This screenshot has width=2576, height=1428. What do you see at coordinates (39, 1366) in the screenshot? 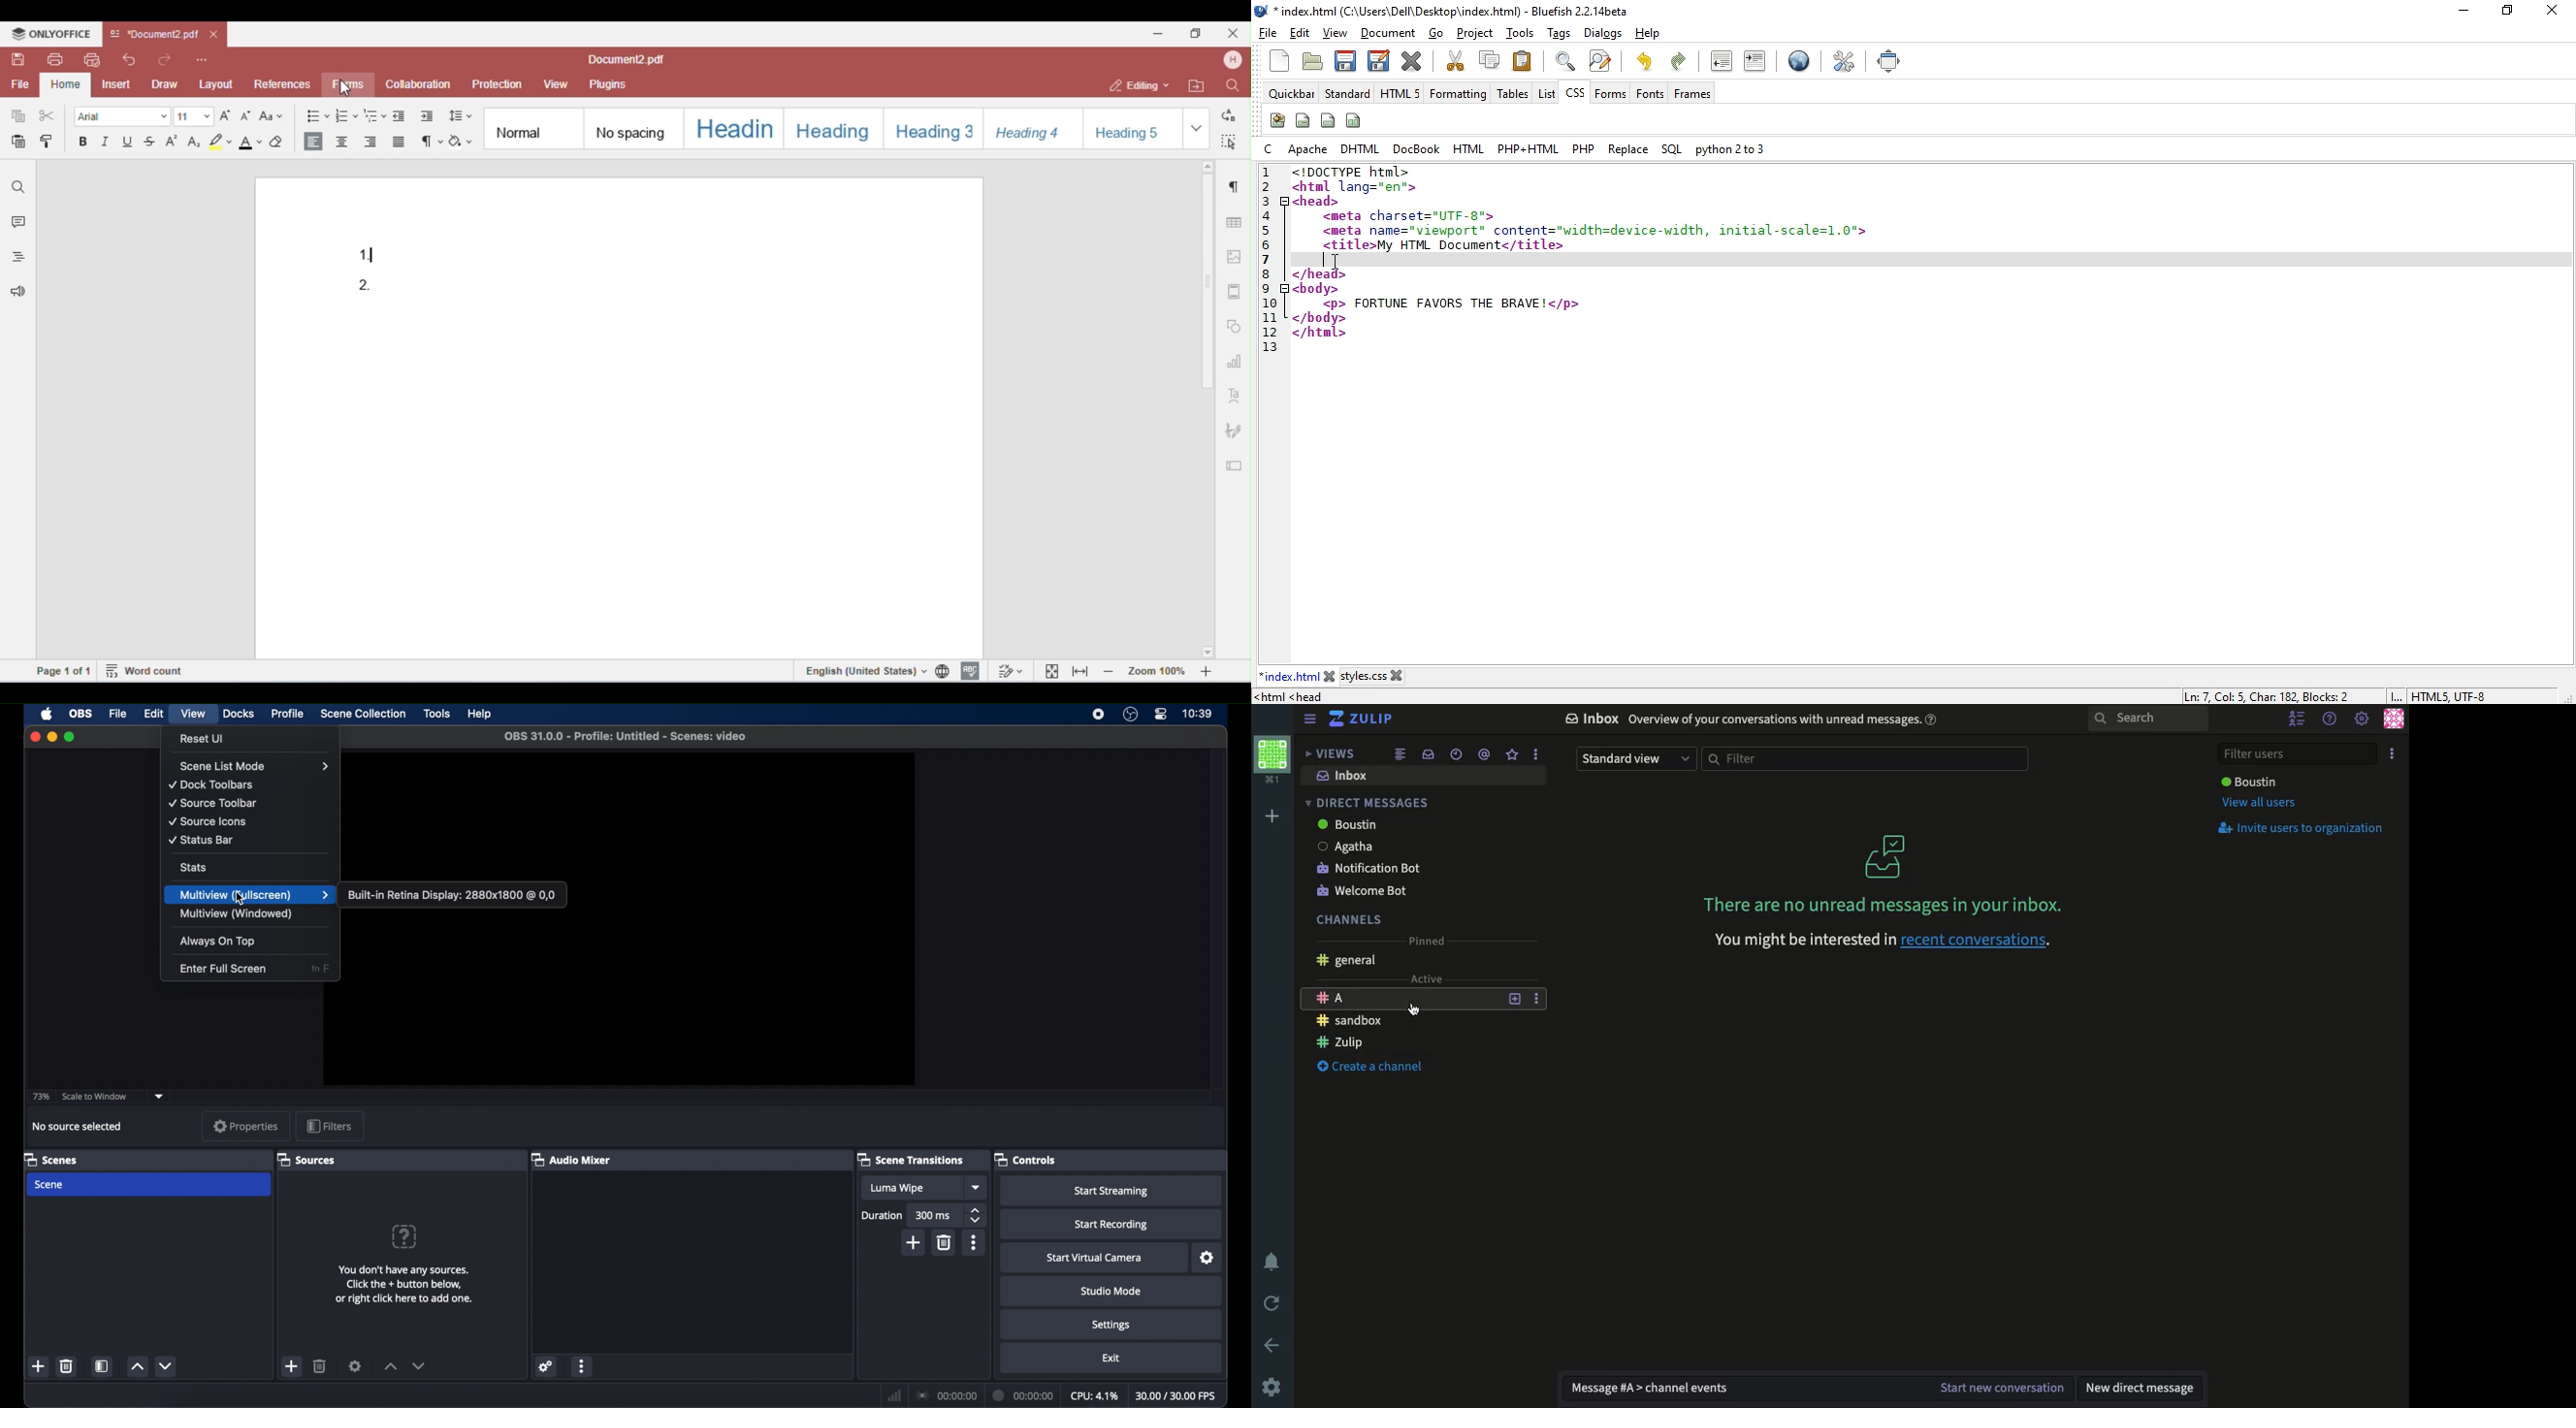
I see `add` at bounding box center [39, 1366].